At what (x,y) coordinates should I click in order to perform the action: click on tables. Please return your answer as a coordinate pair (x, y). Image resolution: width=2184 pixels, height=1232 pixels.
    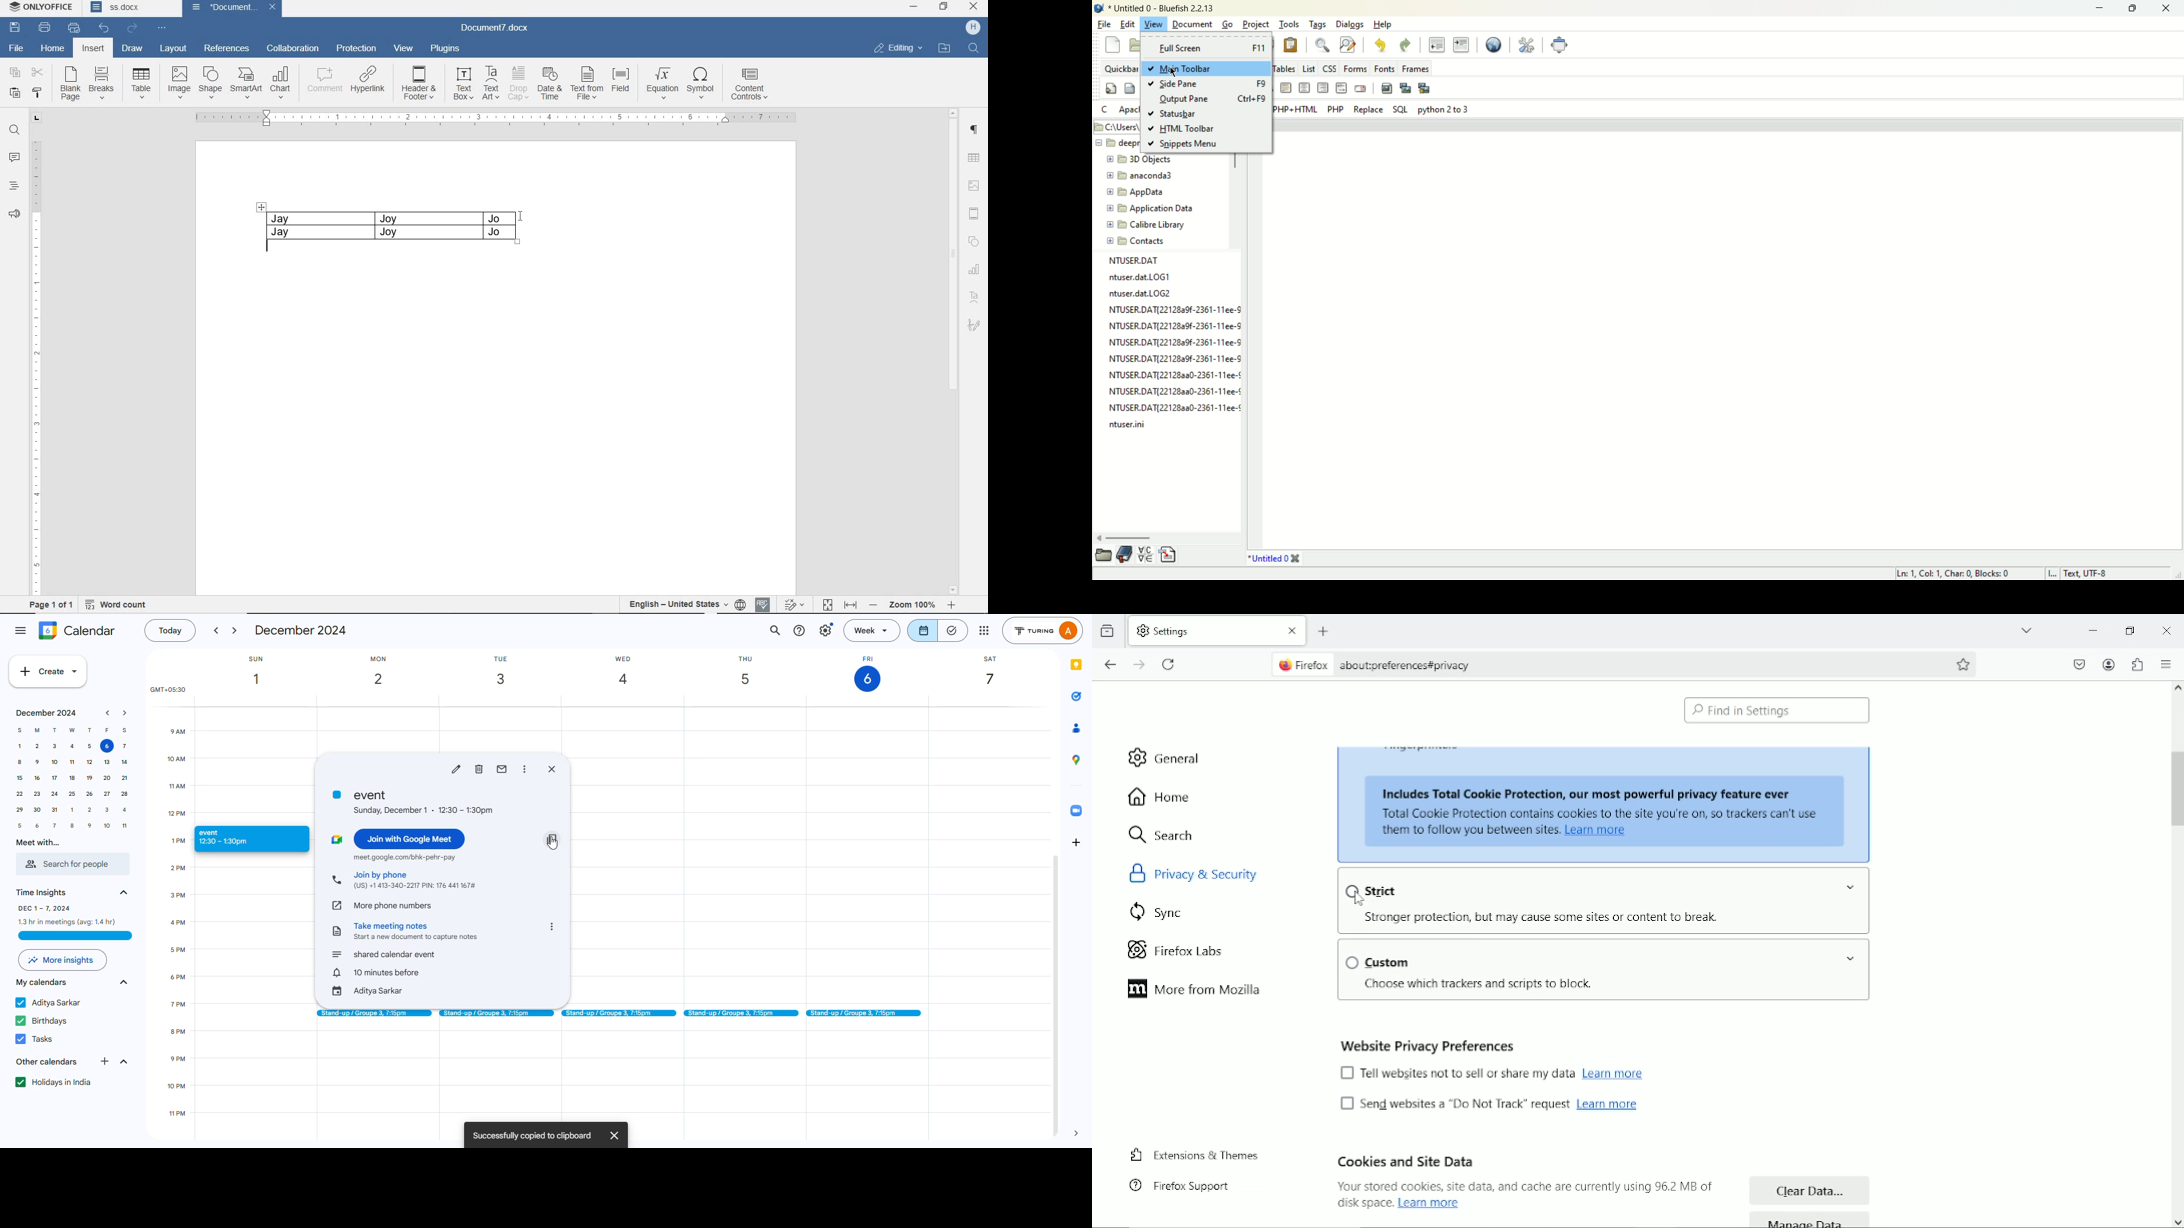
    Looking at the image, I should click on (1286, 68).